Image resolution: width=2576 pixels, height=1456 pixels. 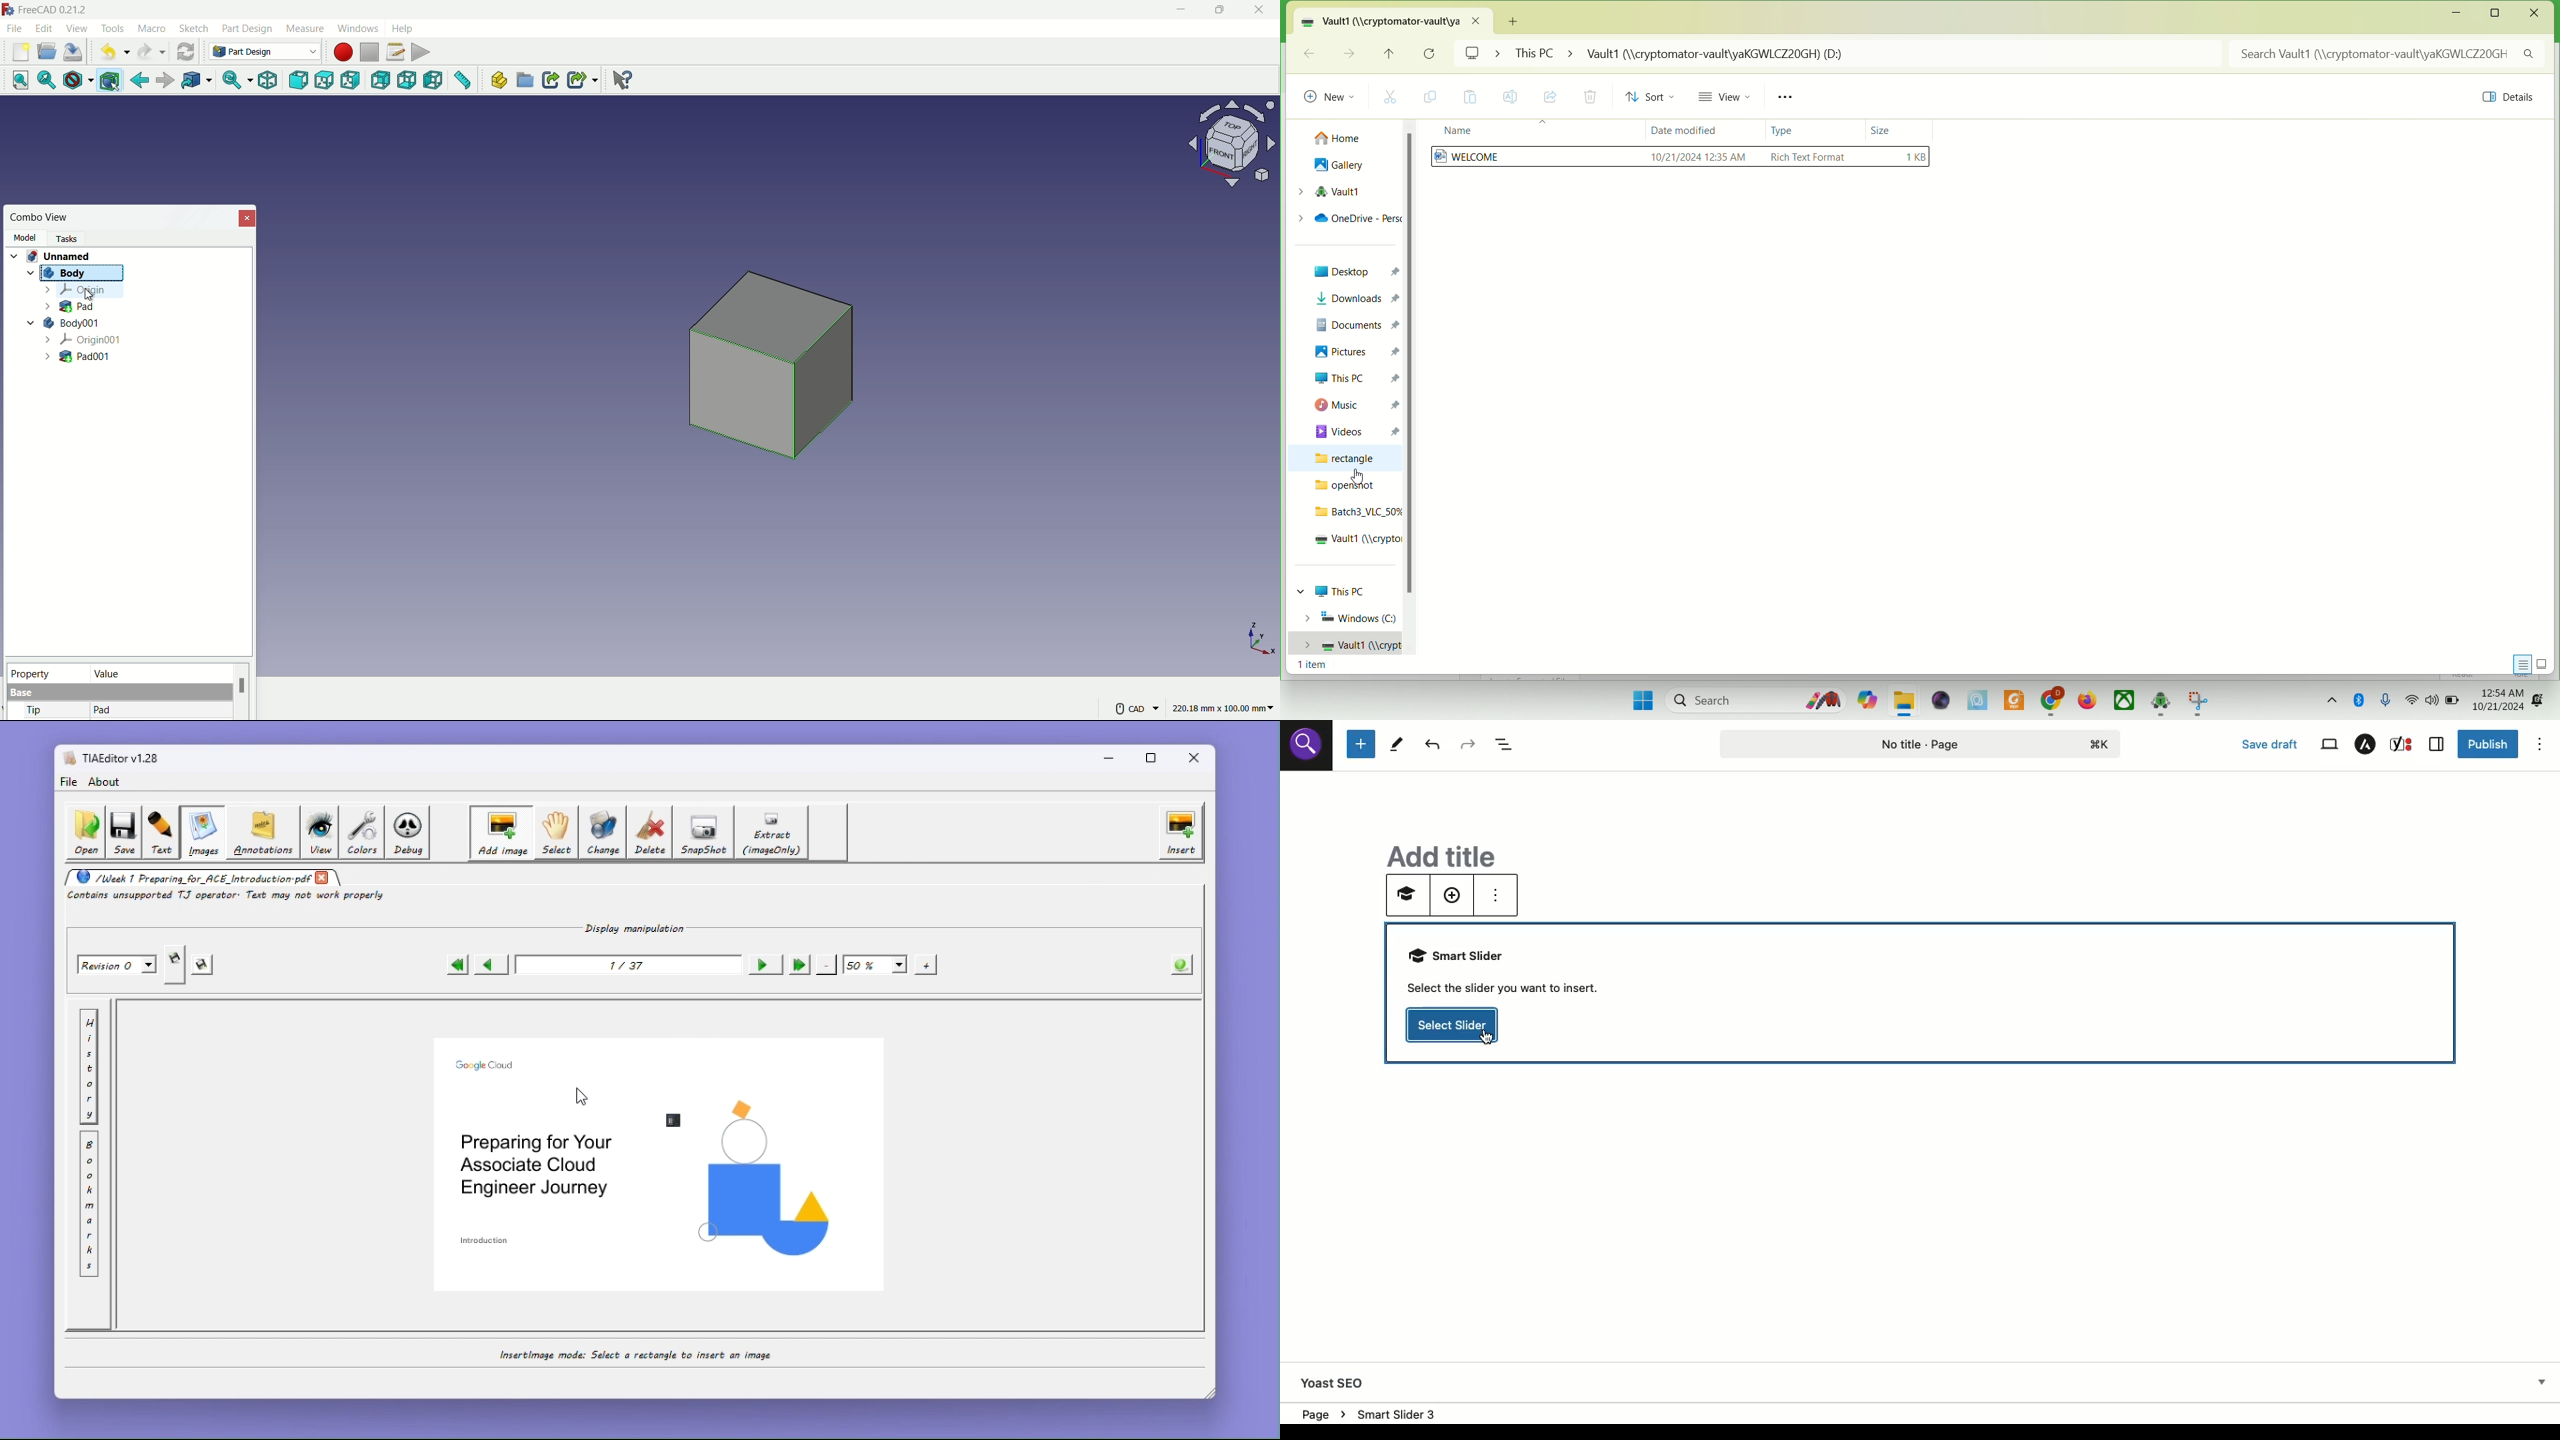 I want to click on delete, so click(x=1589, y=97).